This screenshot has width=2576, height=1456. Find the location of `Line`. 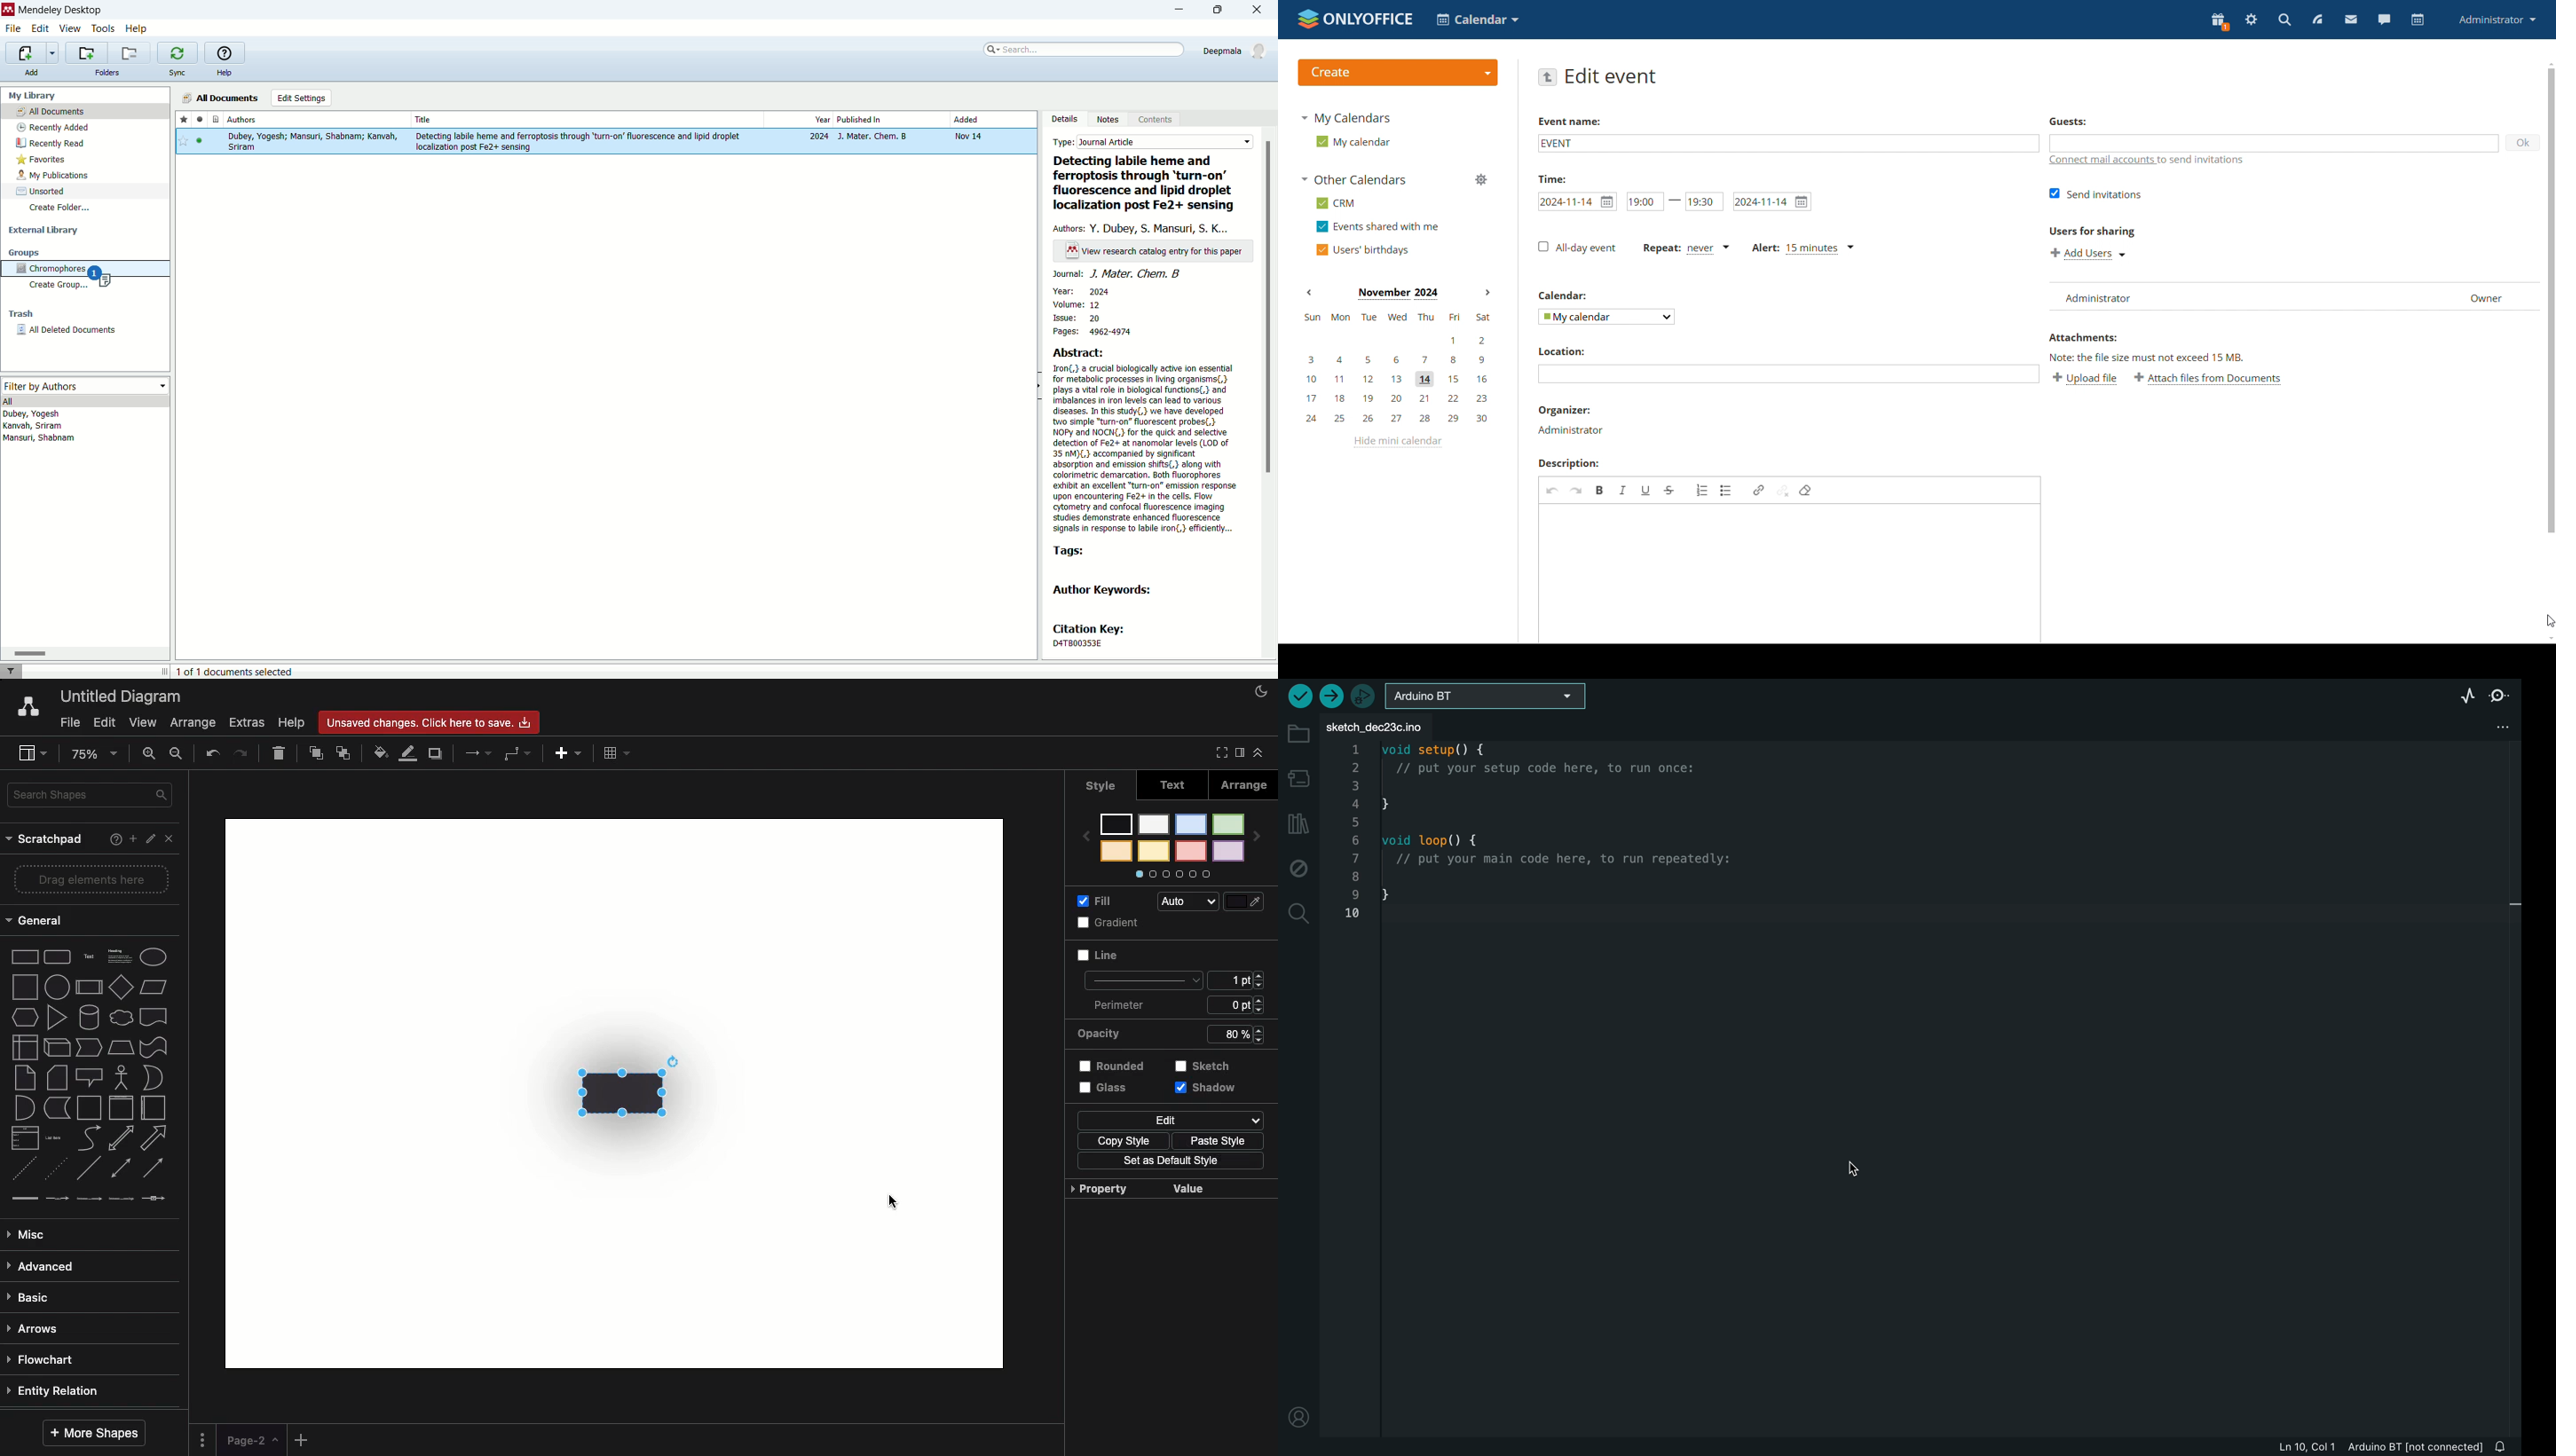

Line is located at coordinates (1104, 959).